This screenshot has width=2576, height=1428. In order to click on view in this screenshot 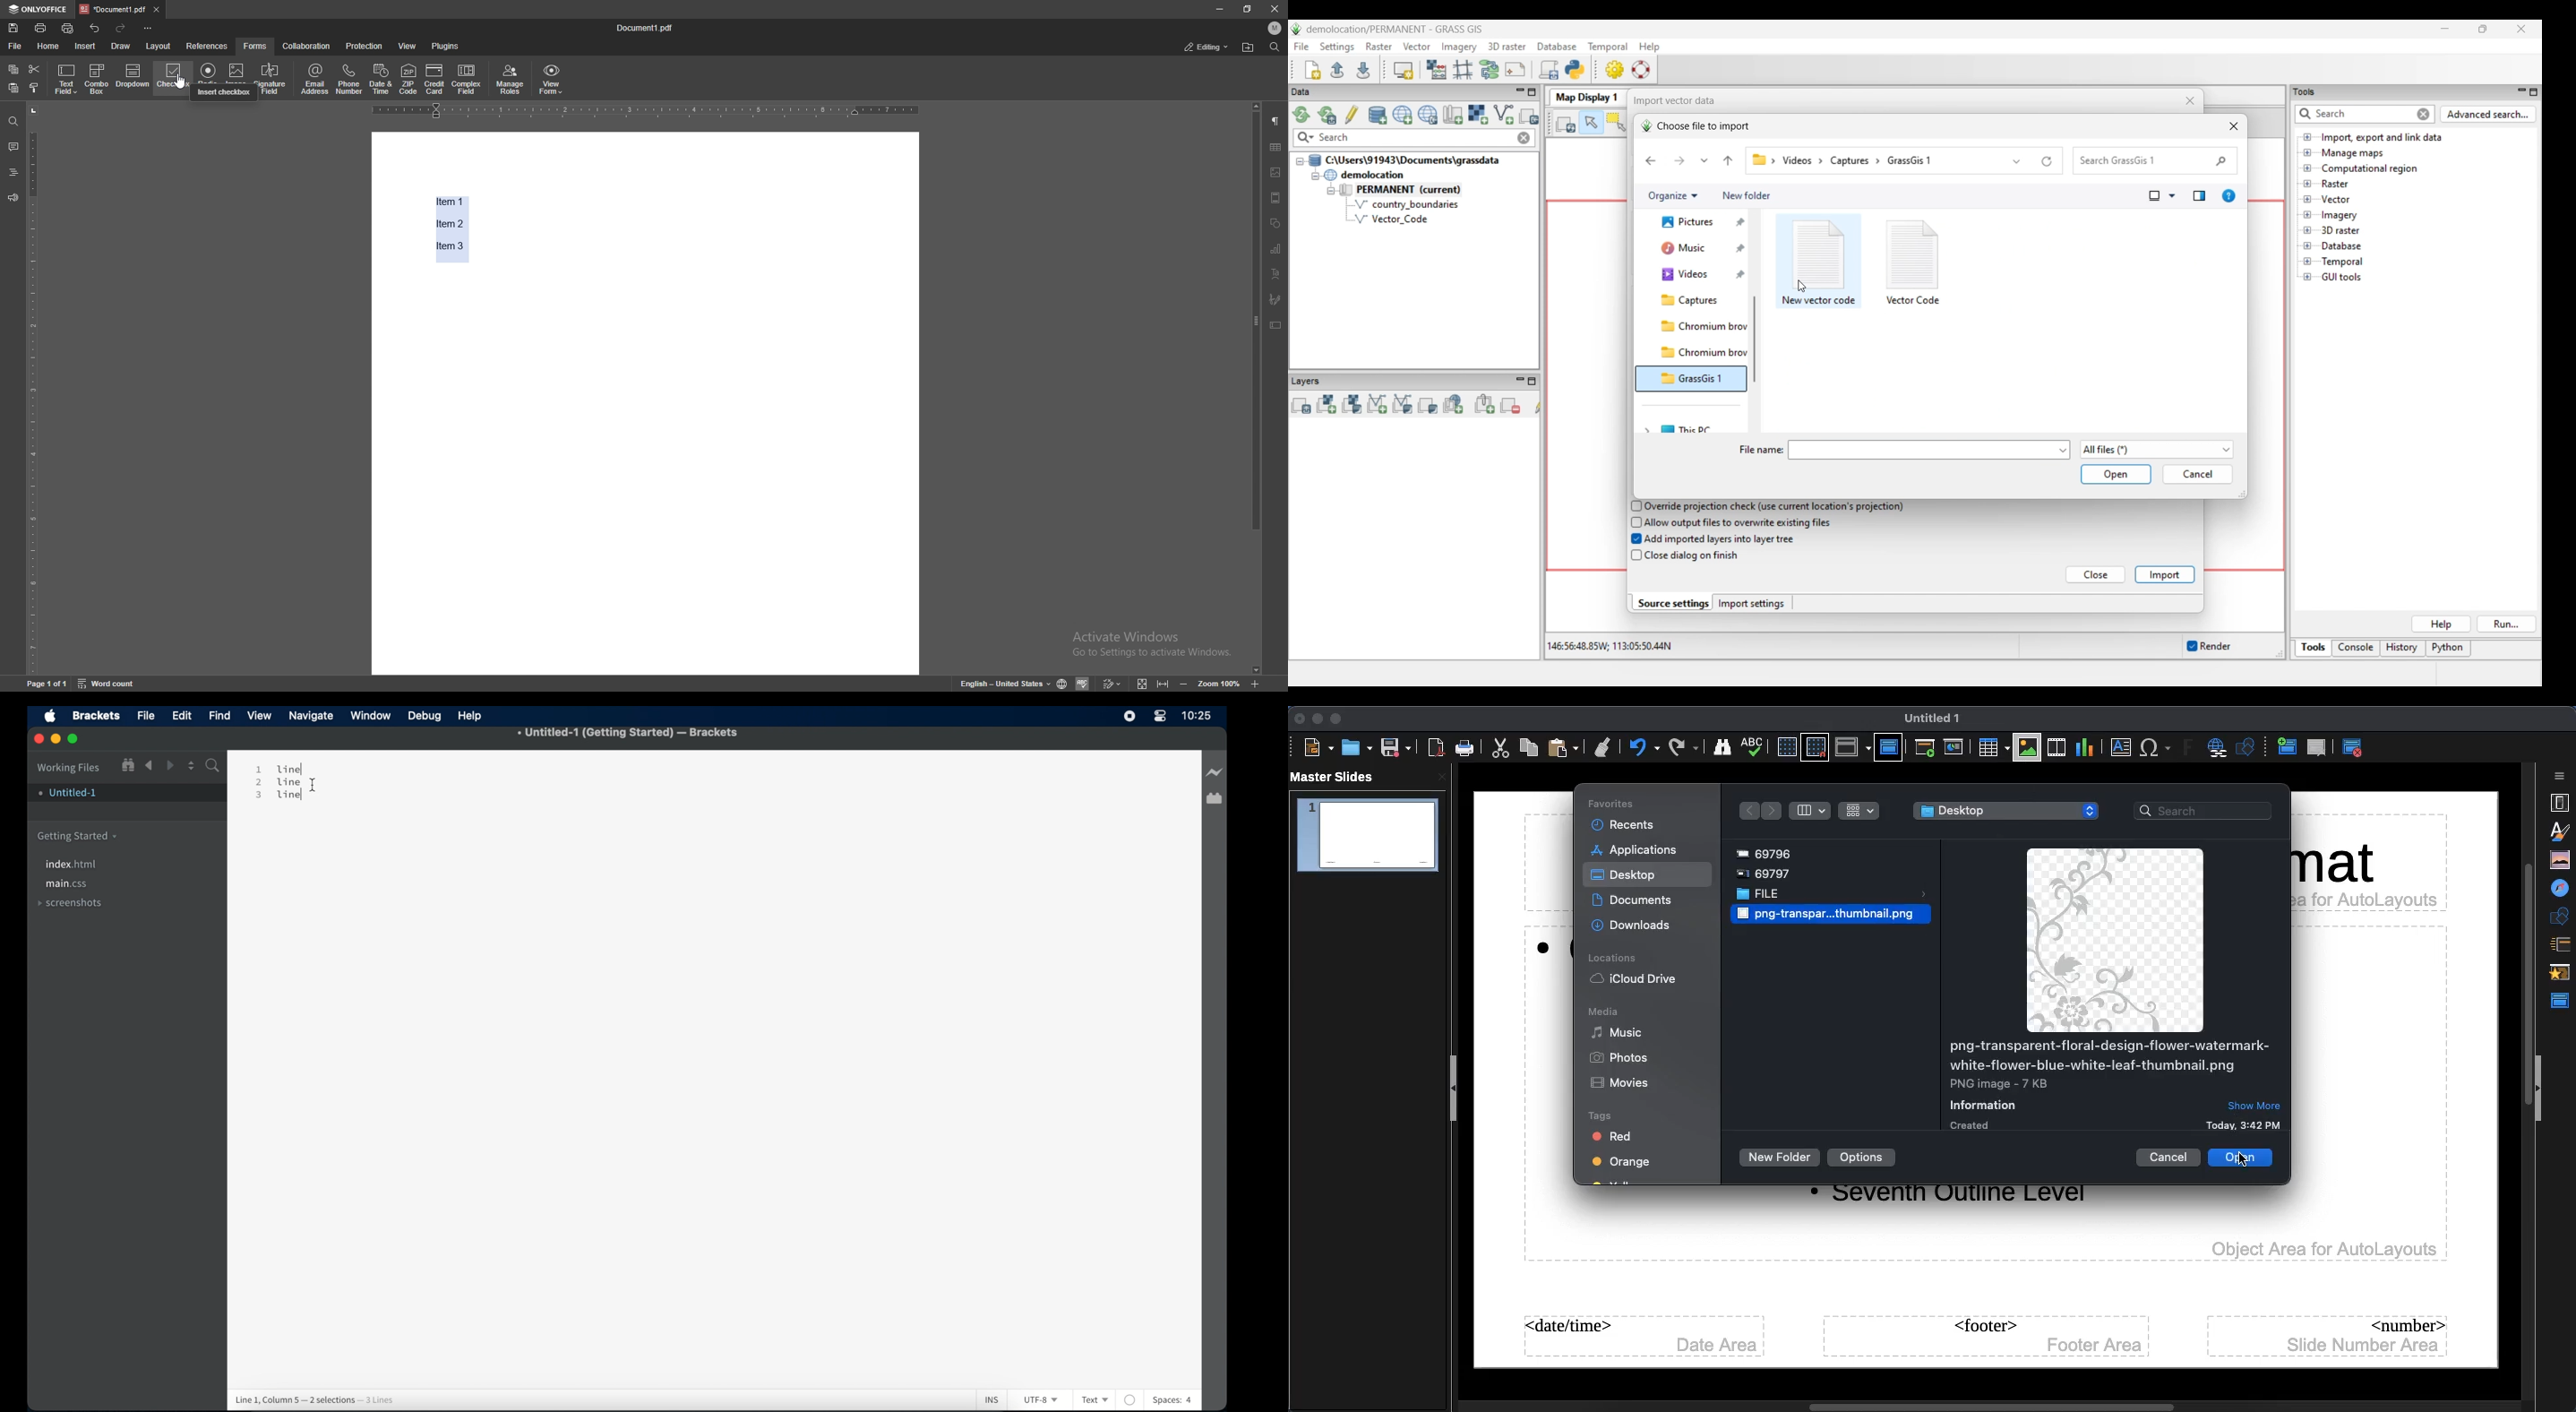, I will do `click(261, 715)`.